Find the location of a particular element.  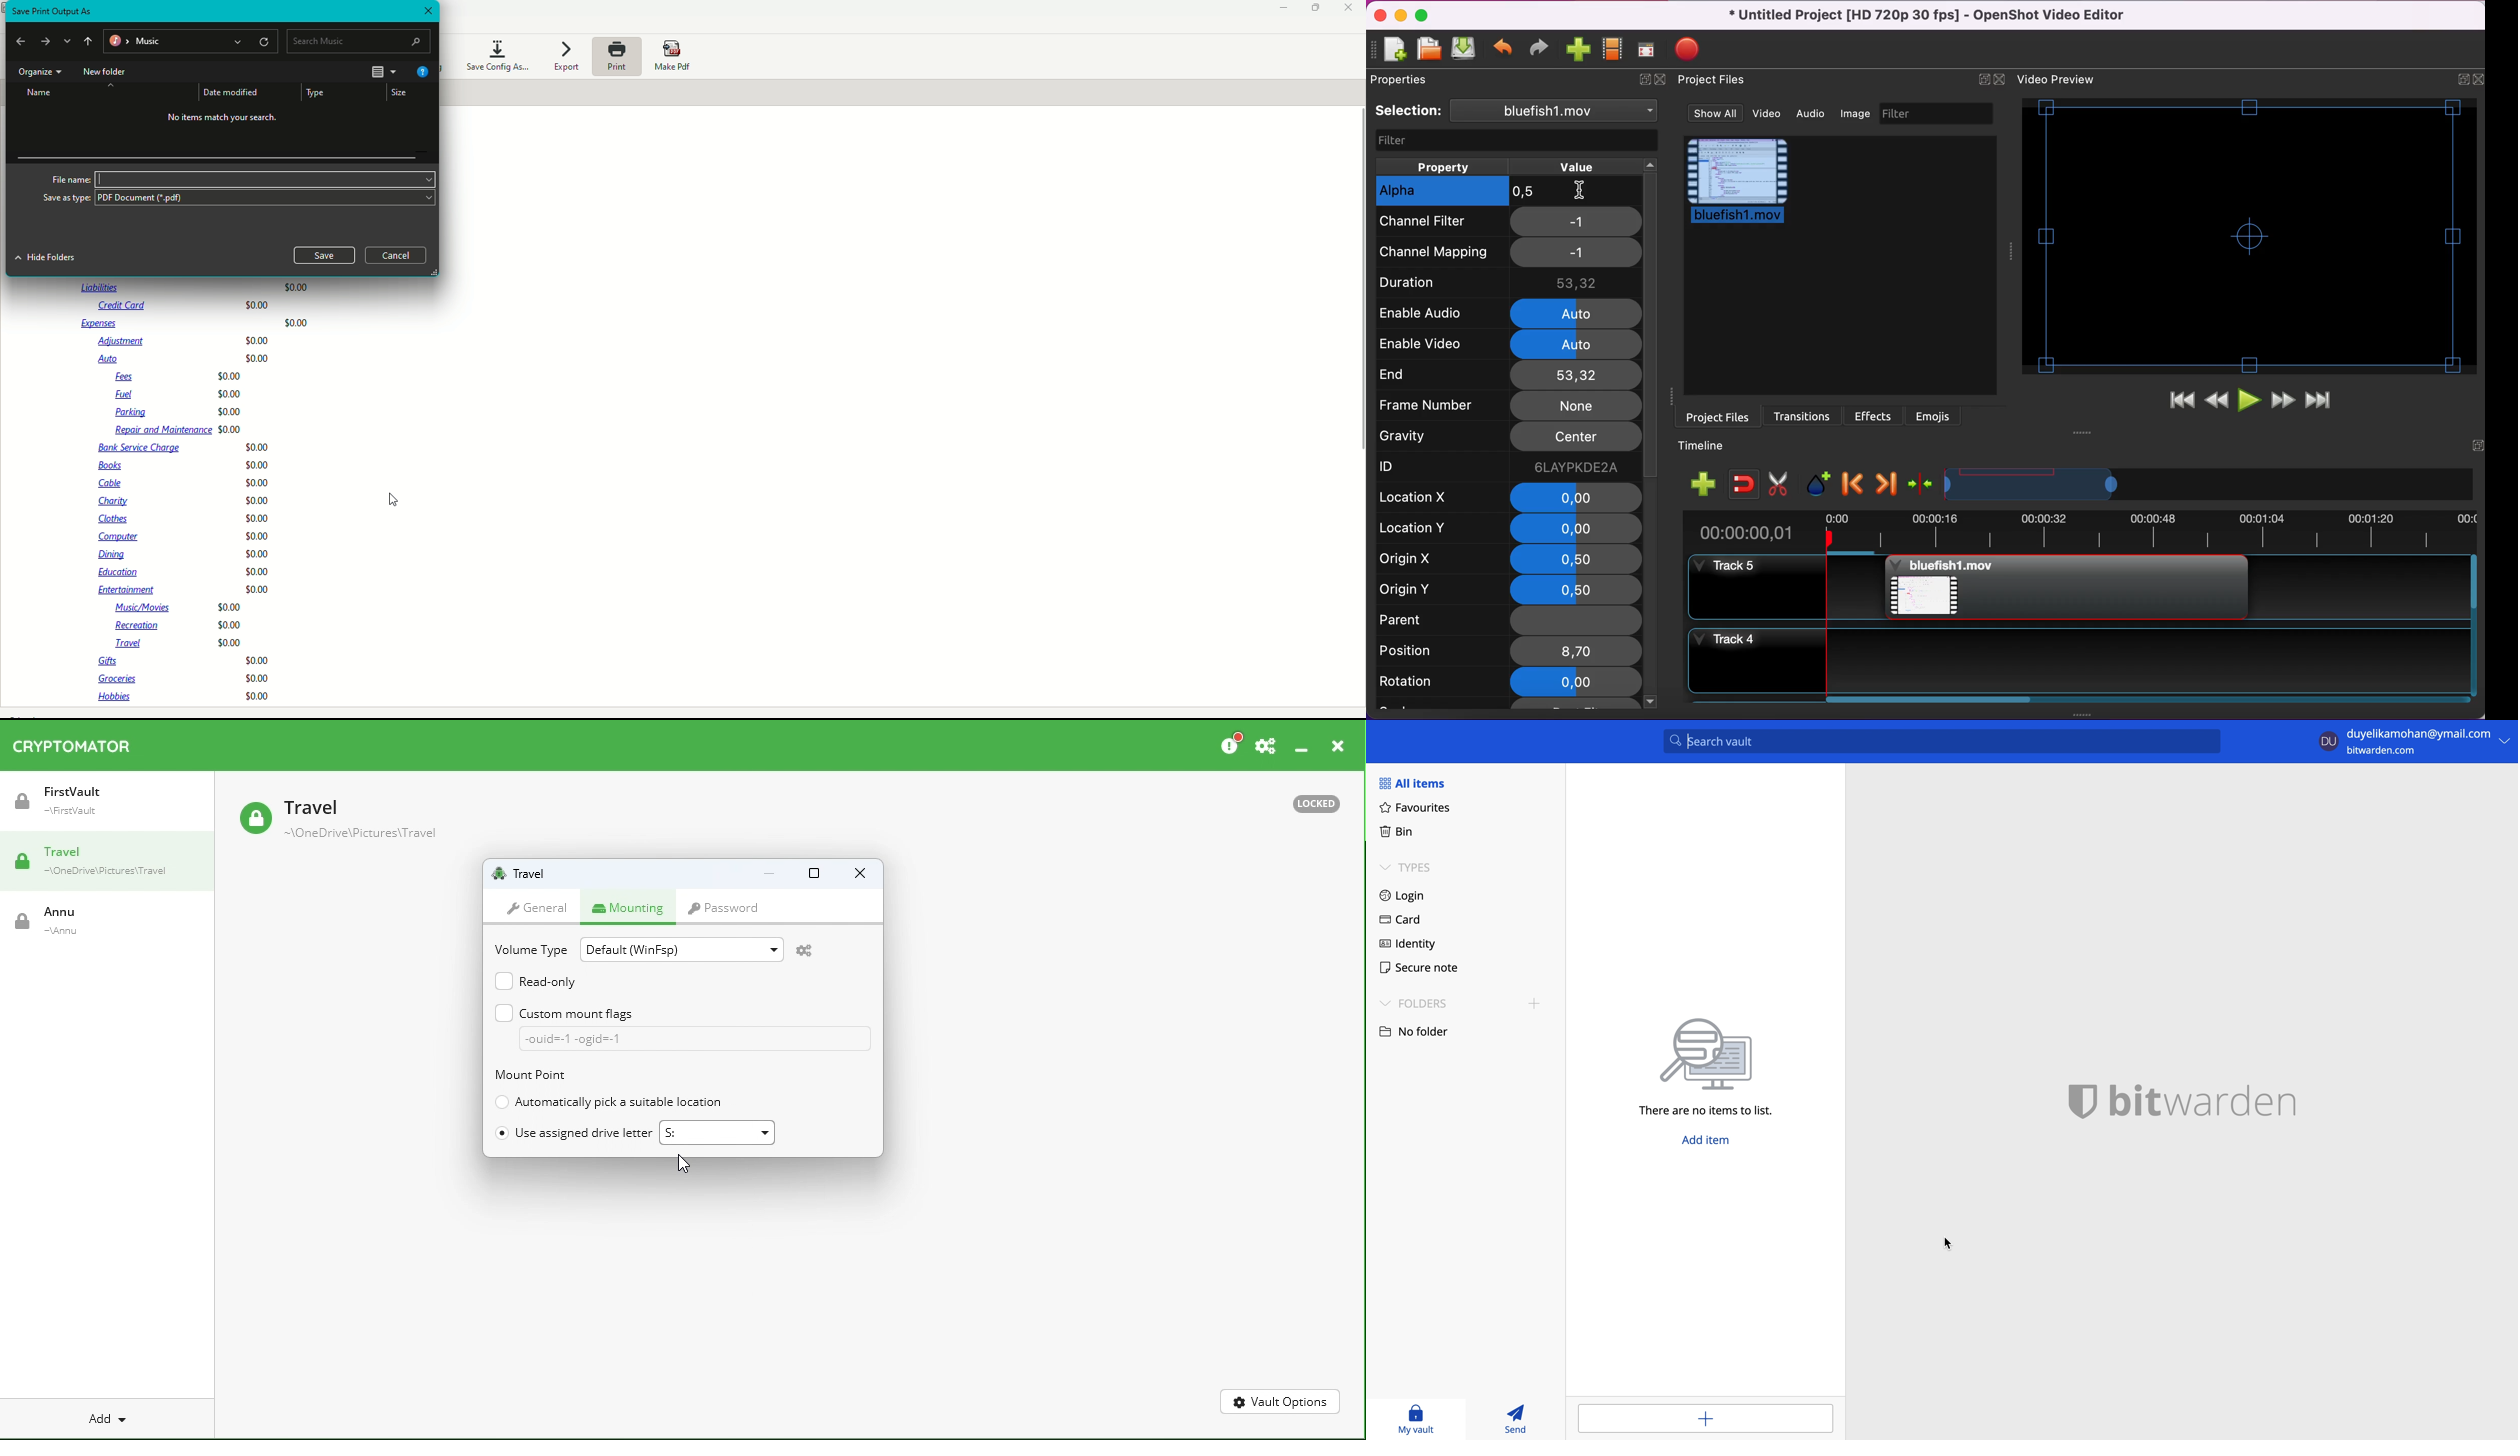

property is located at coordinates (1444, 166).